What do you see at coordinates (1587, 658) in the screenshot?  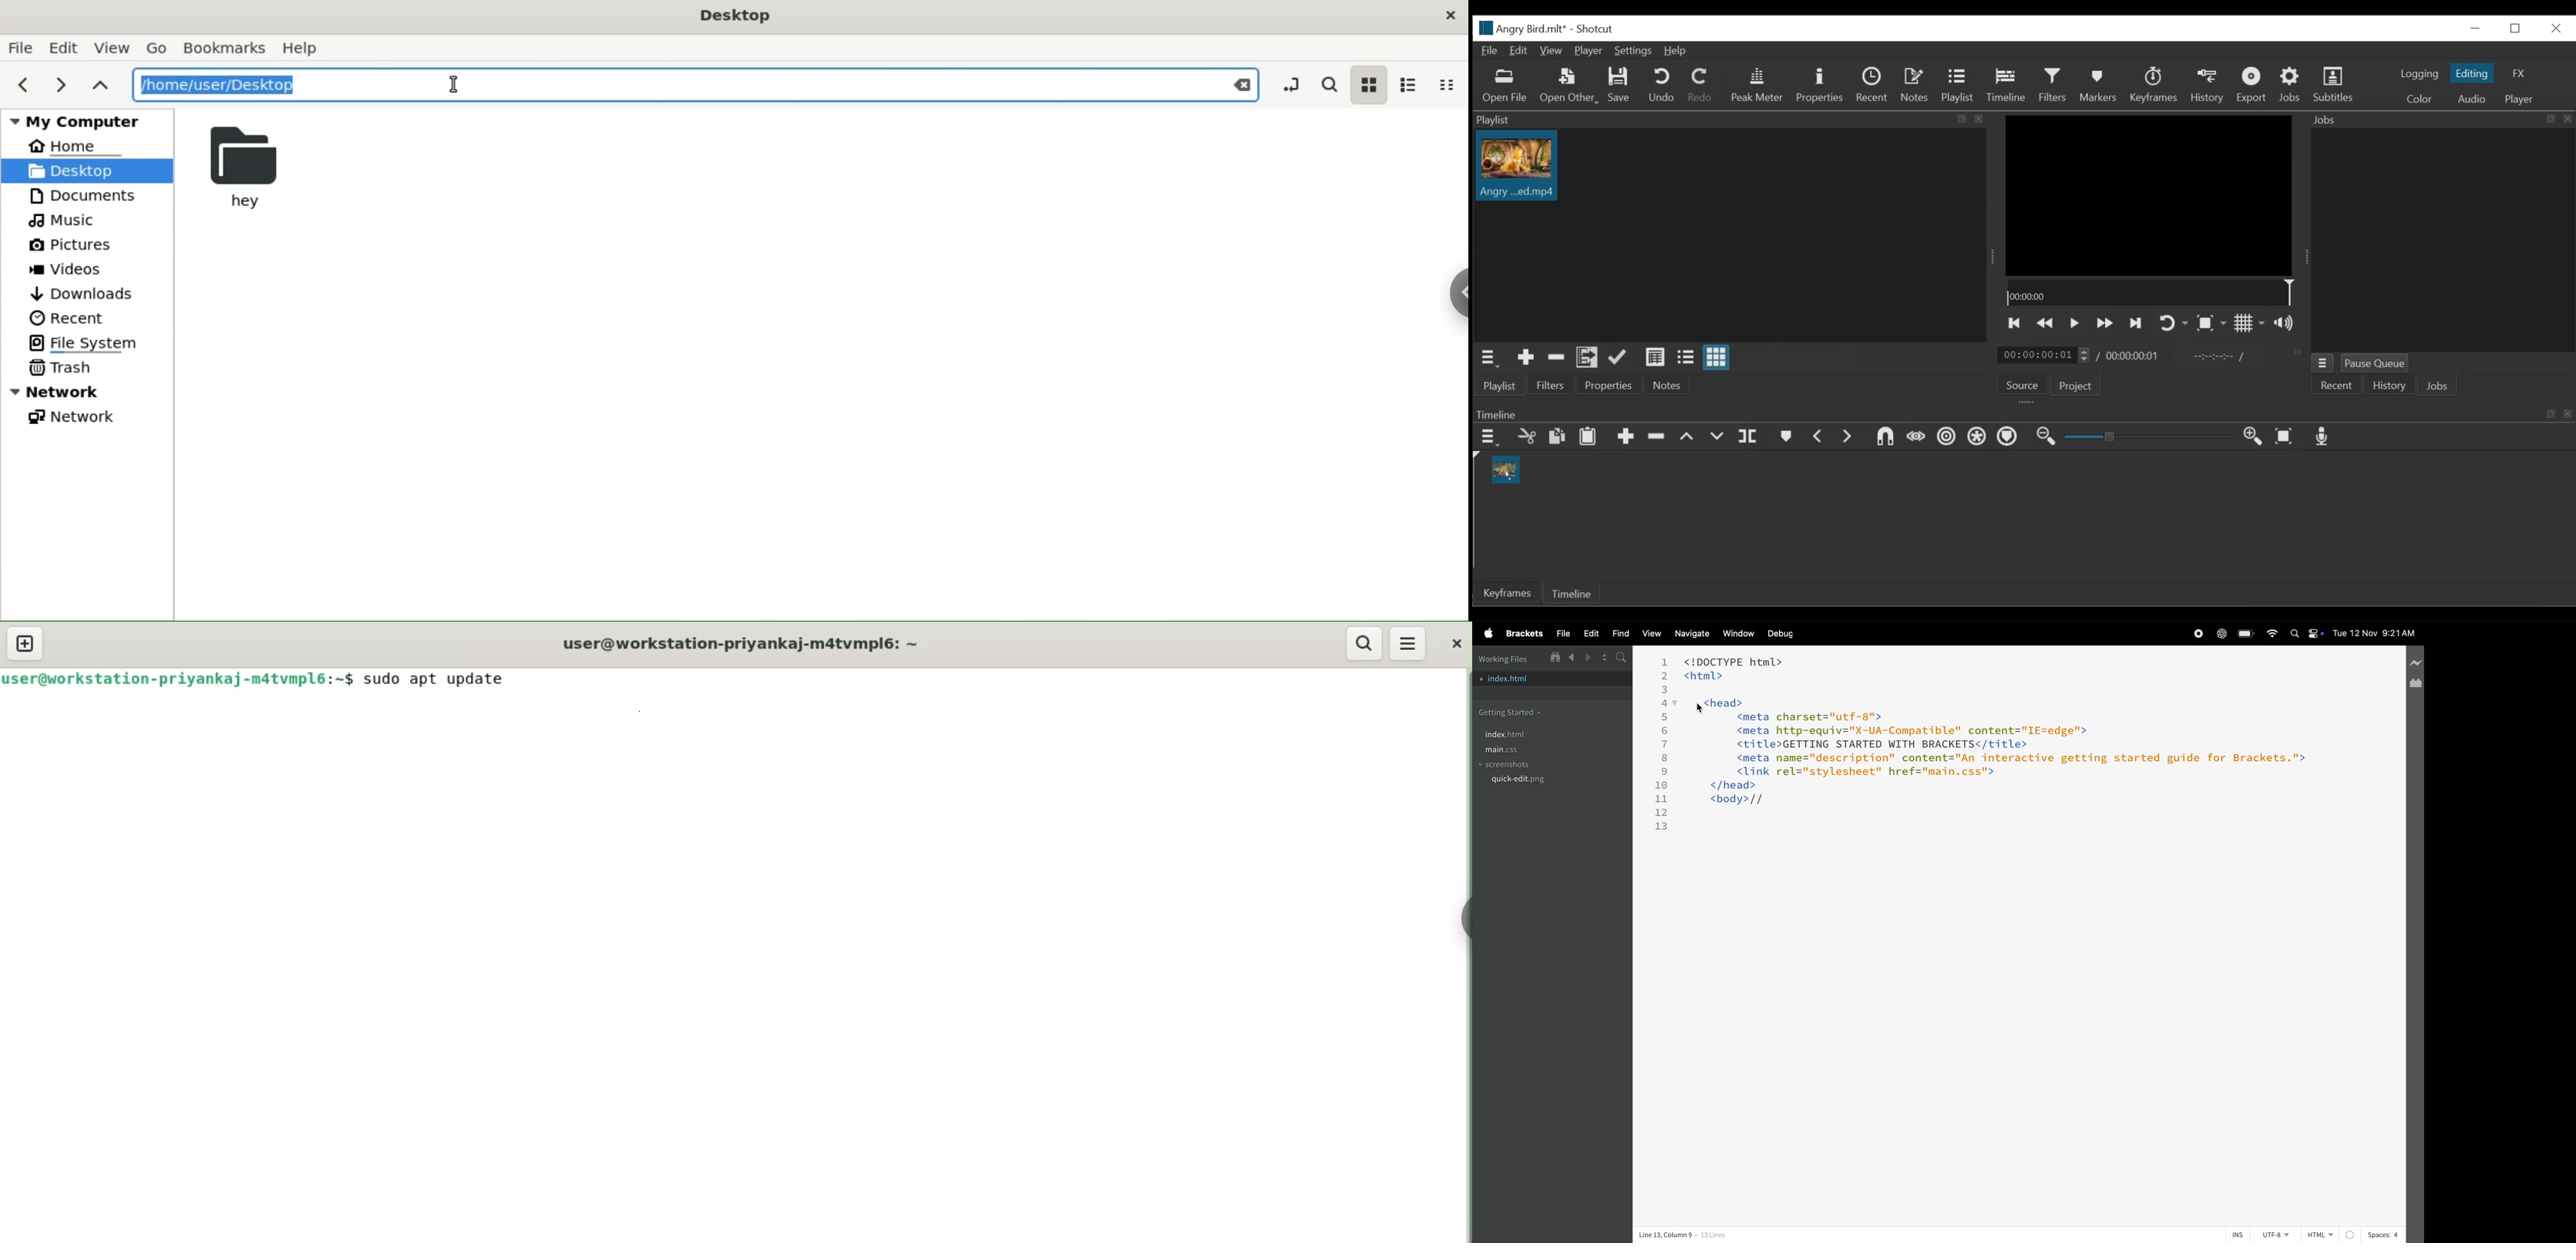 I see `forward` at bounding box center [1587, 658].